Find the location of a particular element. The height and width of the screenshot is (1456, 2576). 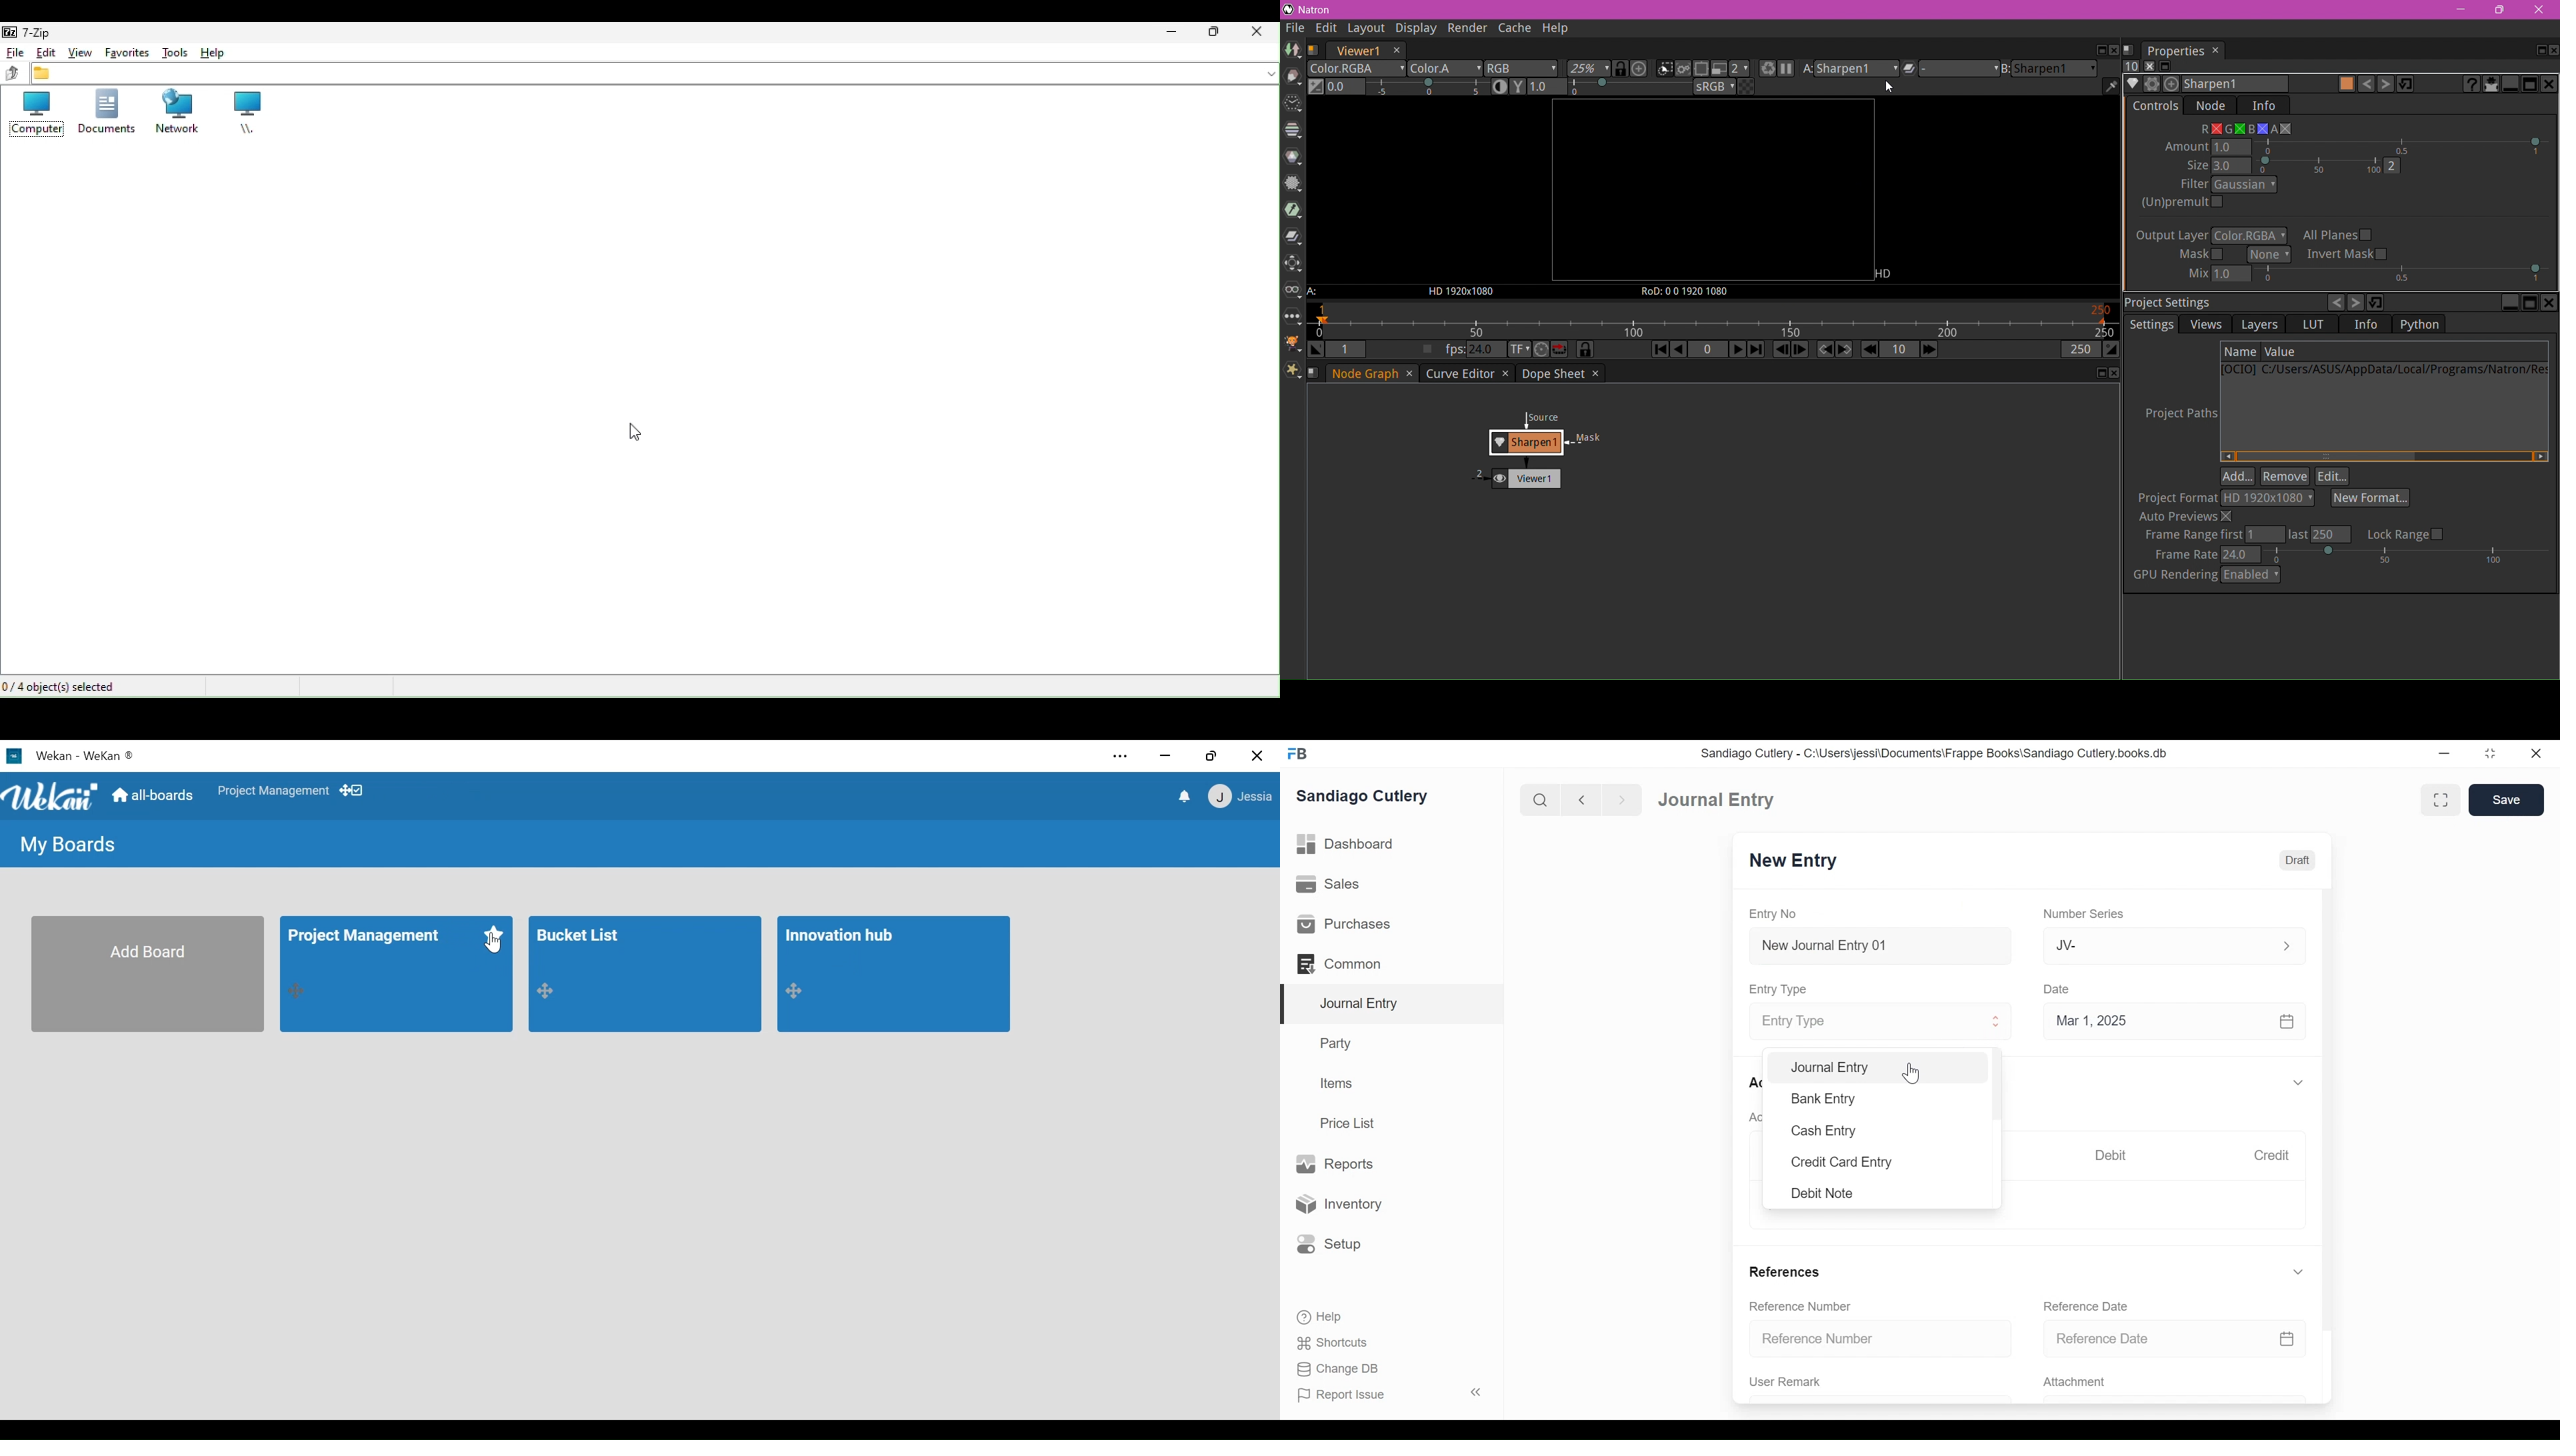

Entry Type is located at coordinates (1876, 1019).